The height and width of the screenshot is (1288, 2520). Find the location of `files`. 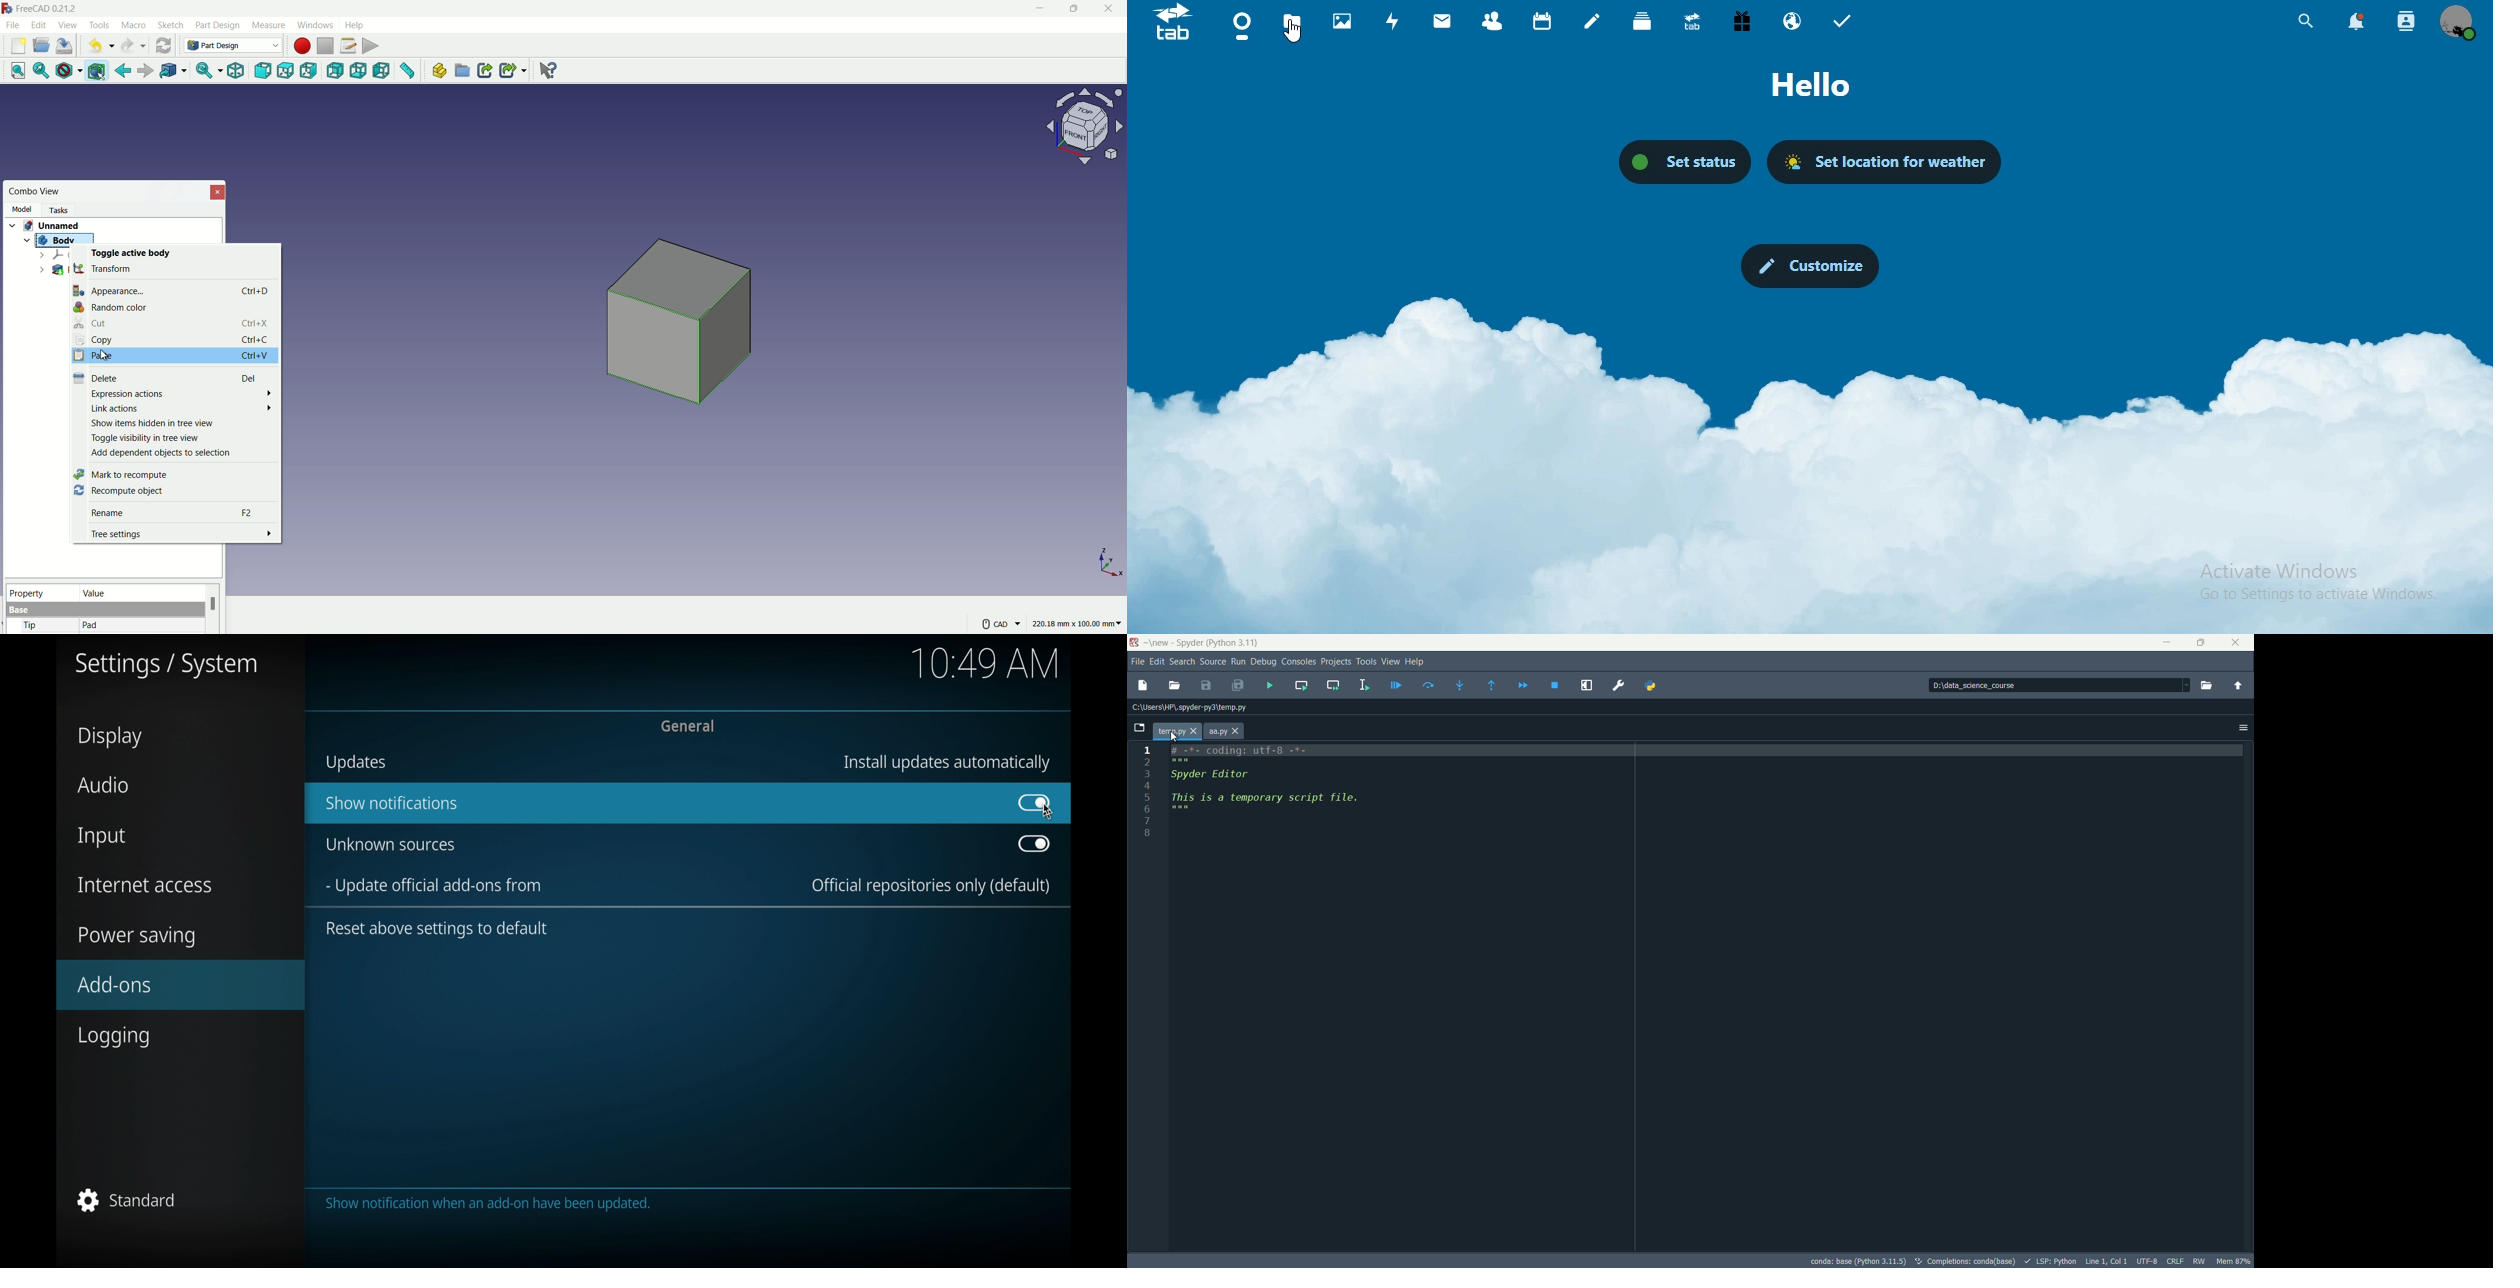

files is located at coordinates (1293, 22).